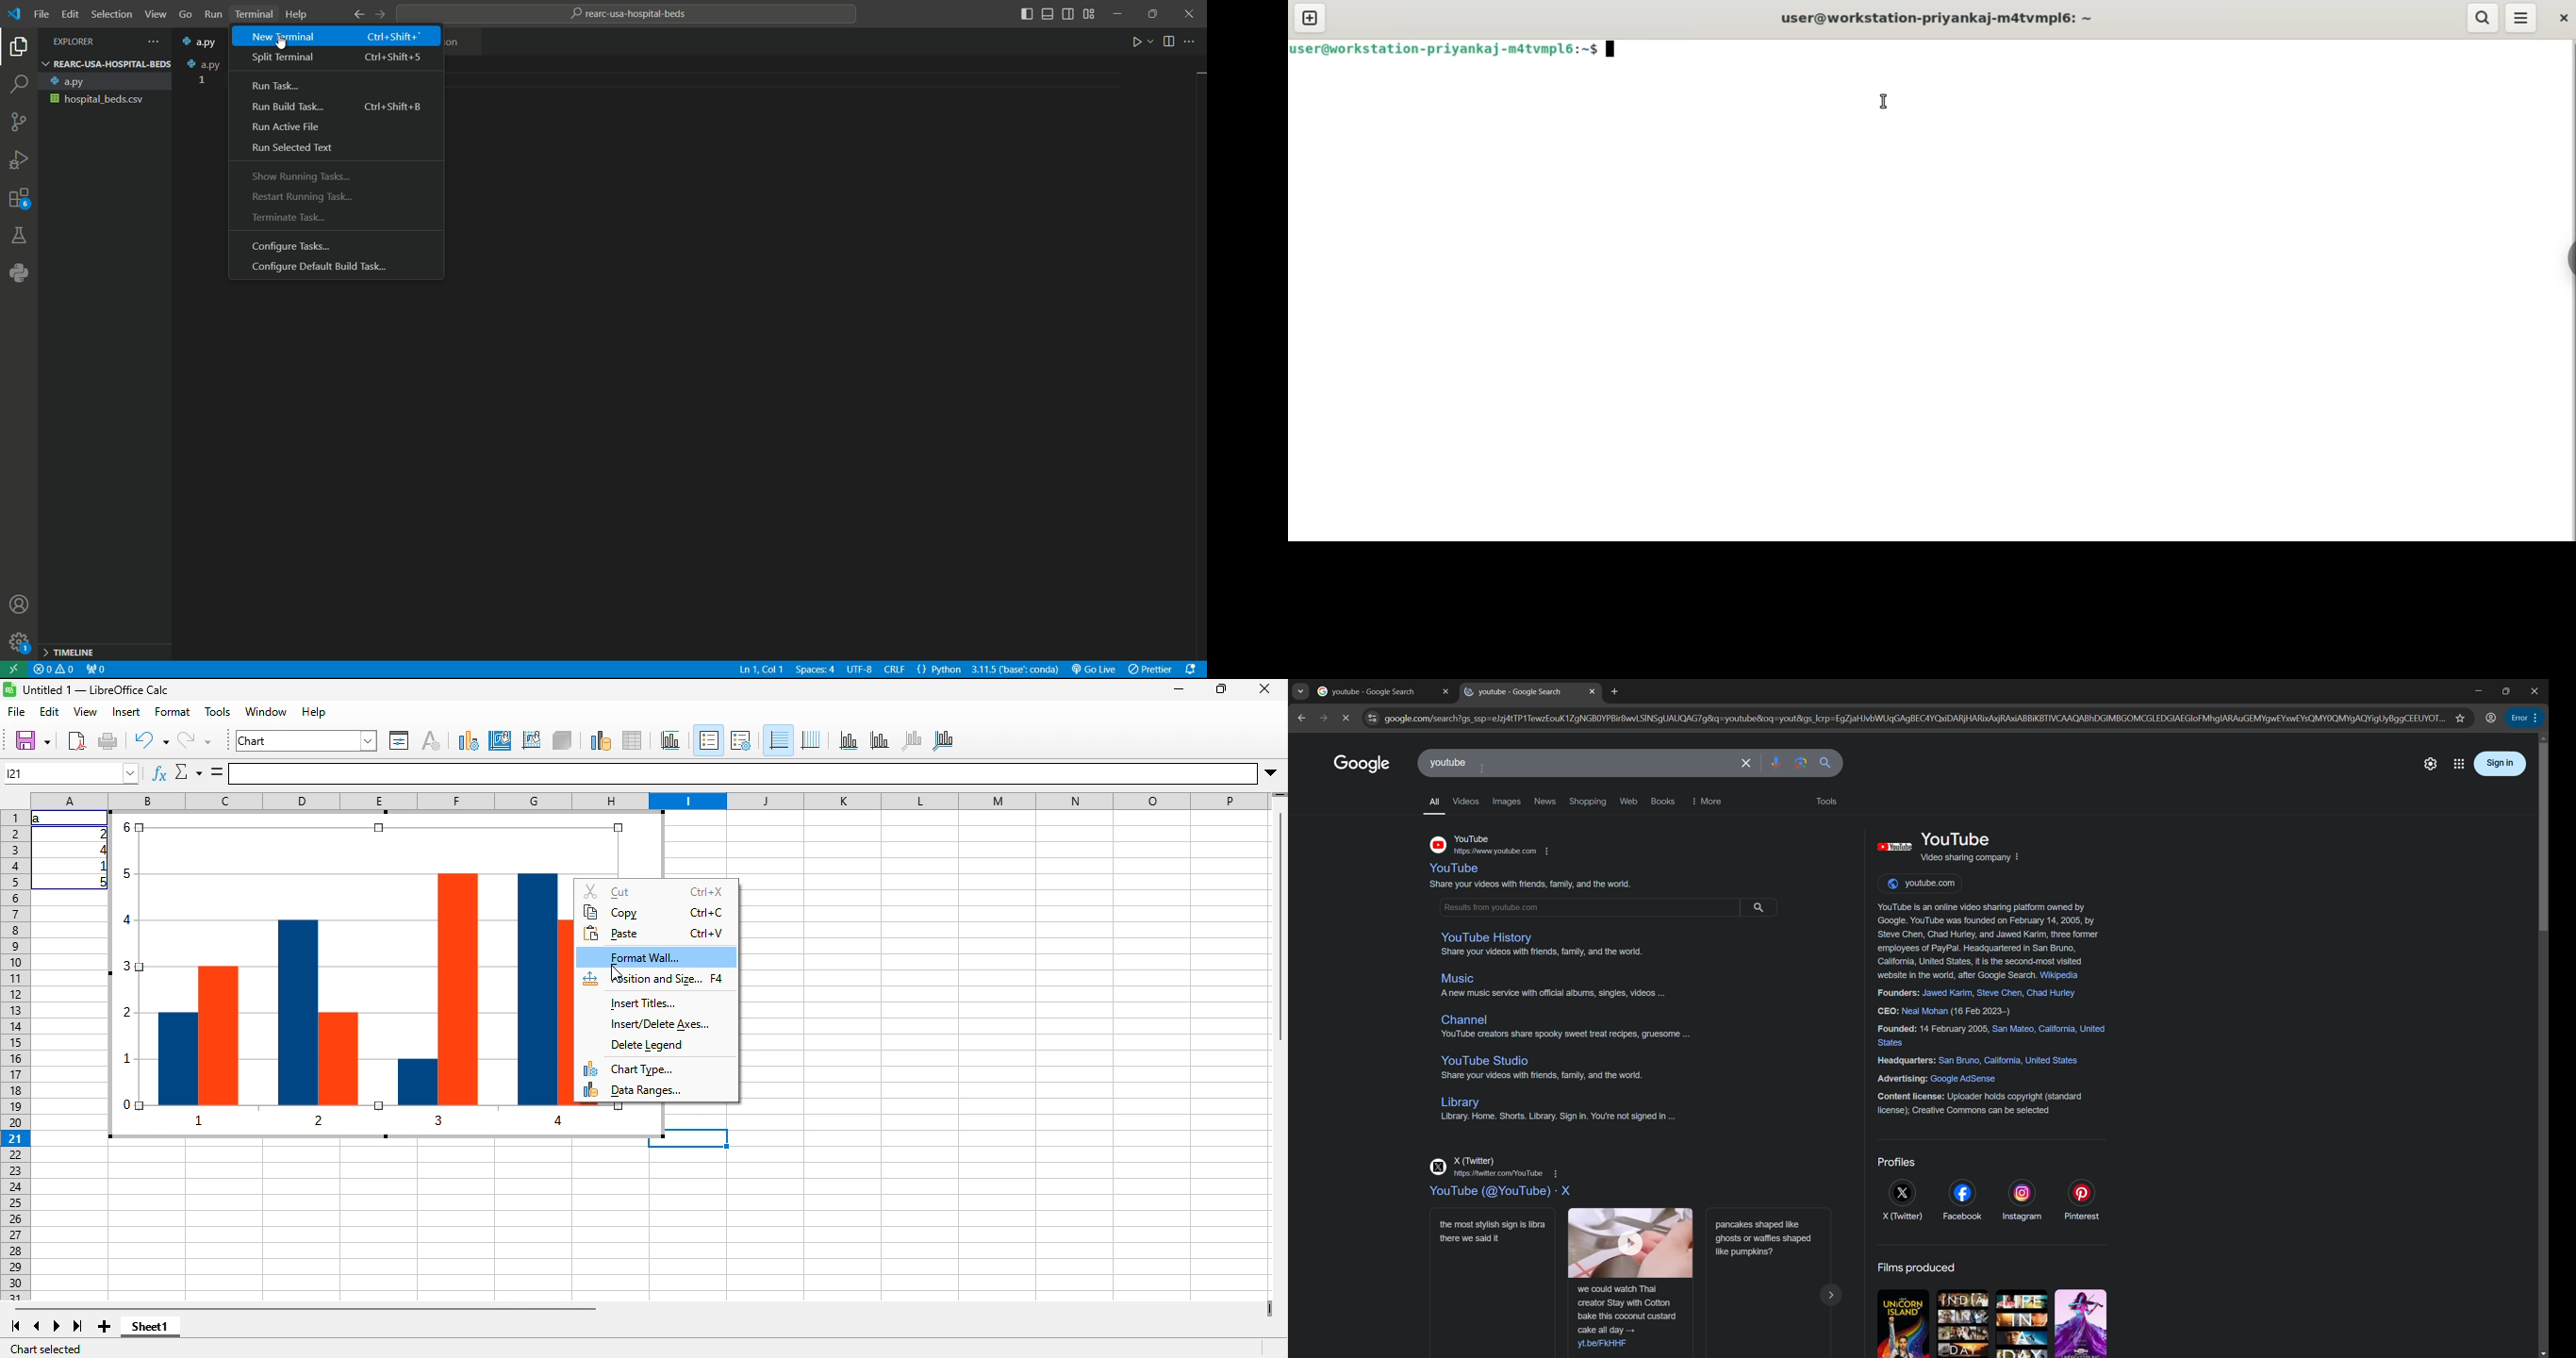  What do you see at coordinates (778, 740) in the screenshot?
I see `horizontal grids` at bounding box center [778, 740].